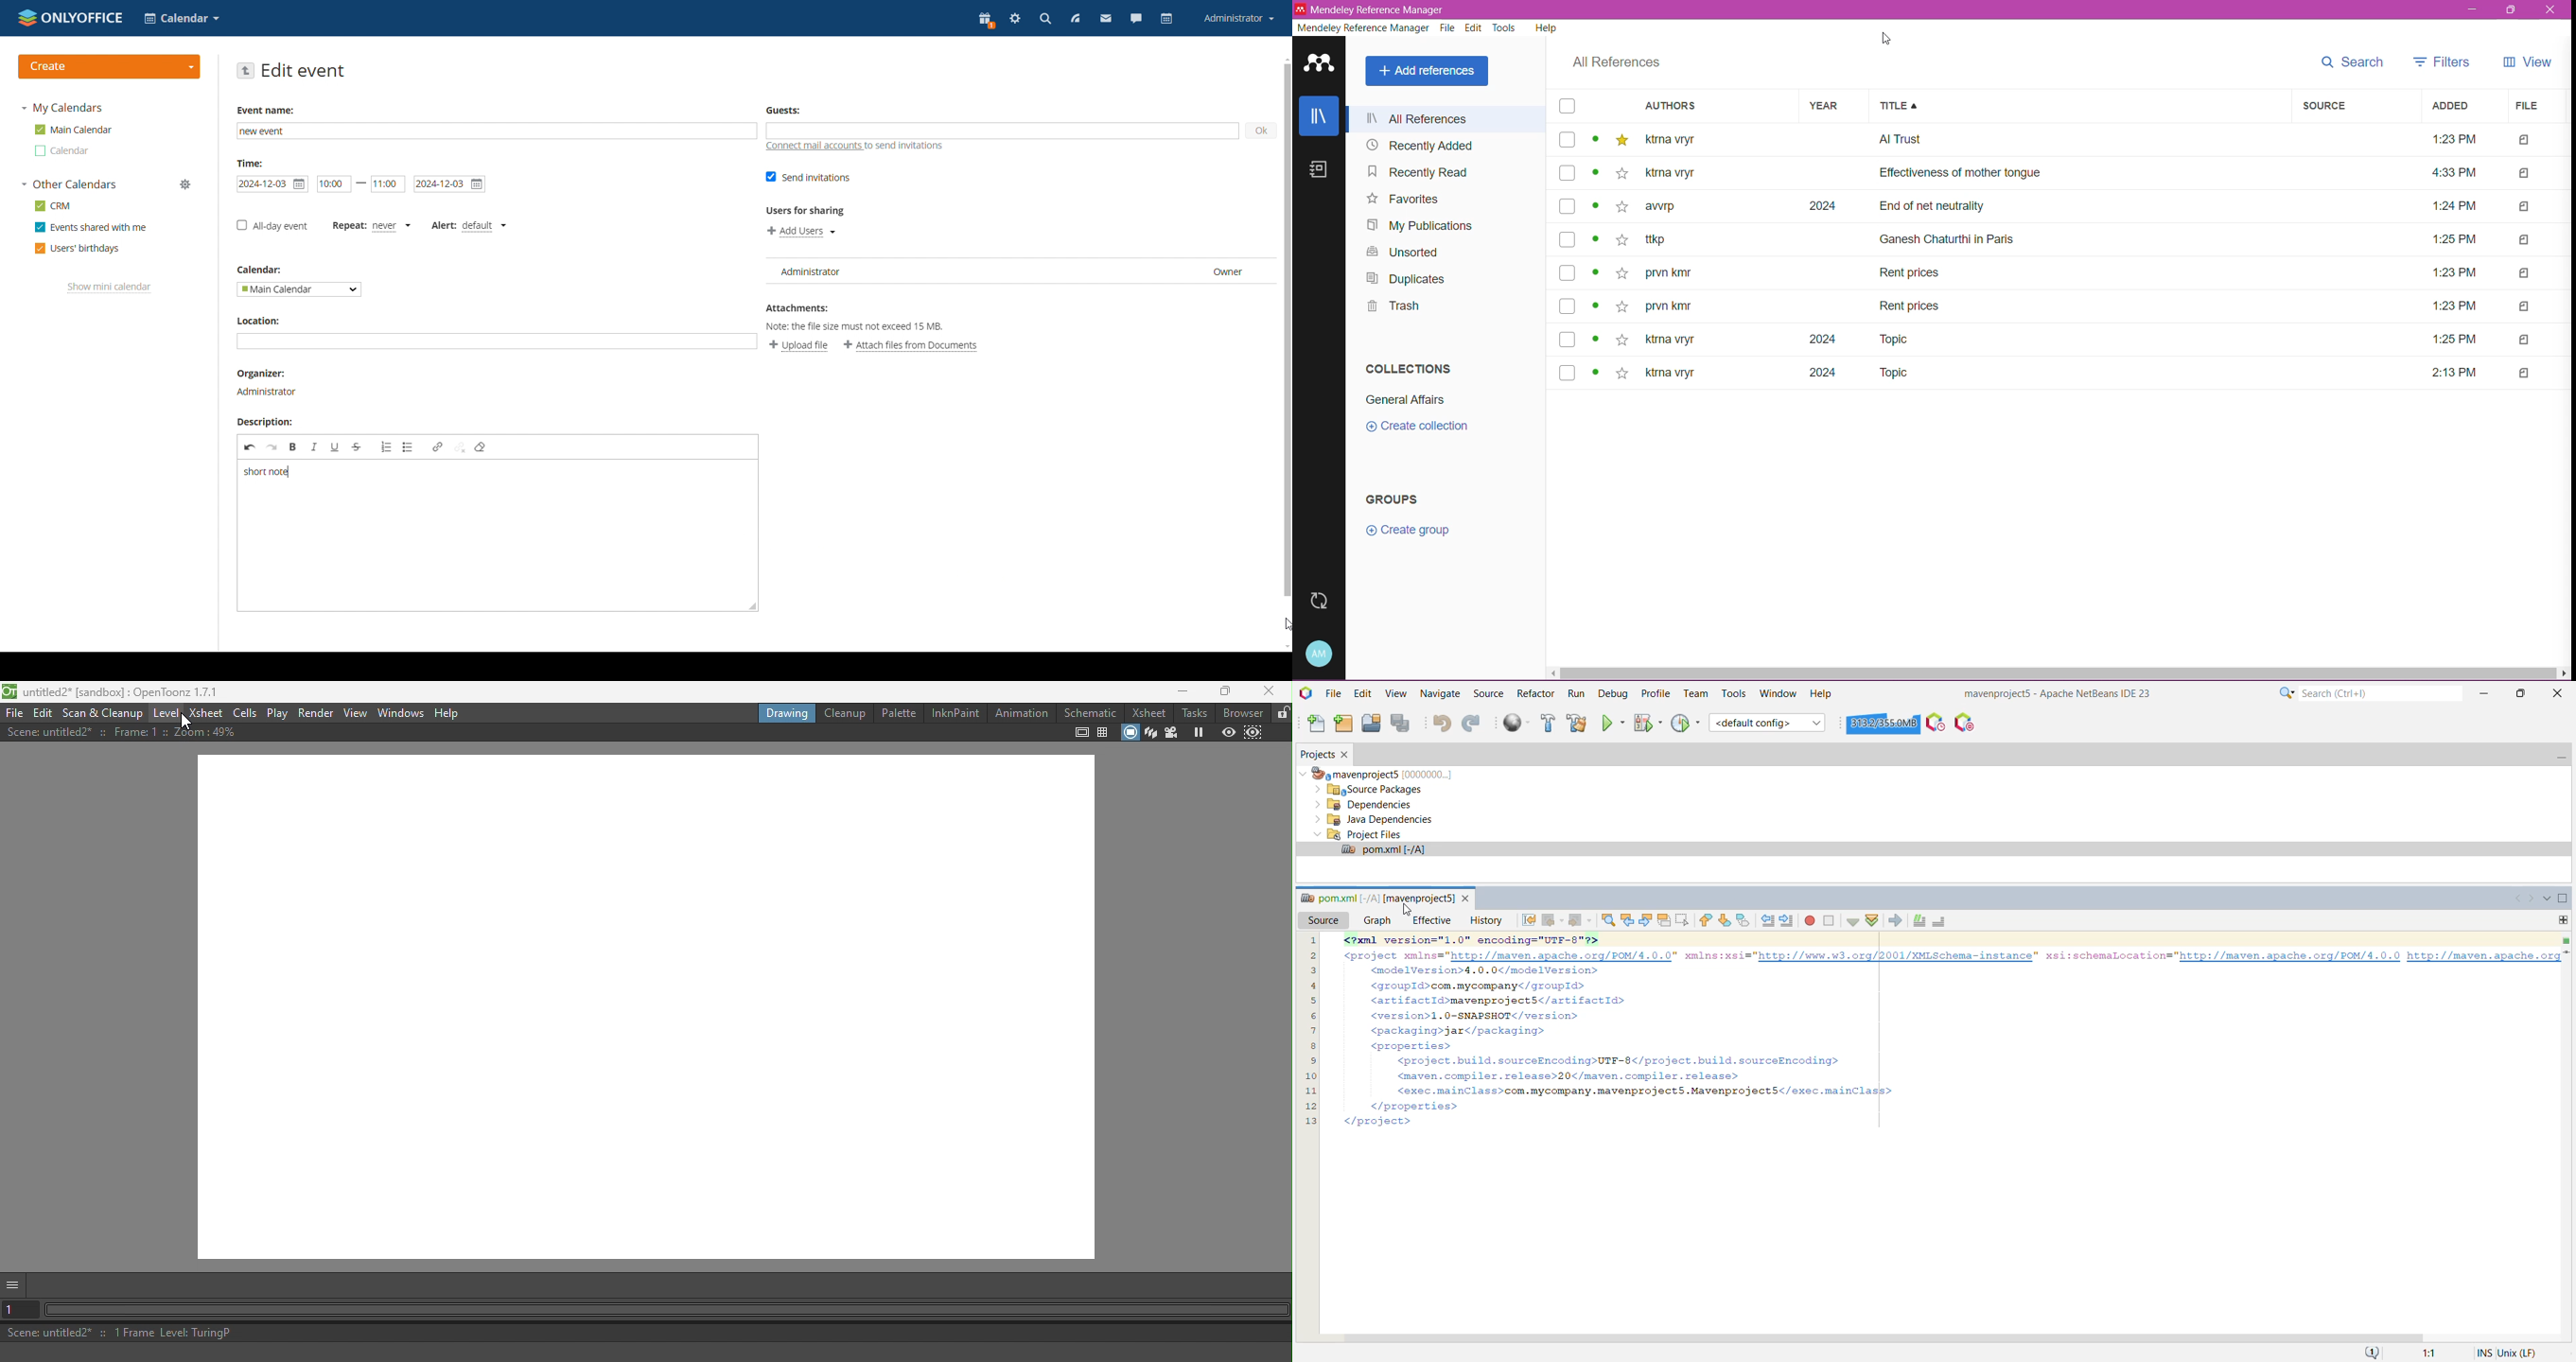  Describe the element at coordinates (1407, 532) in the screenshot. I see `Click to Create group` at that location.